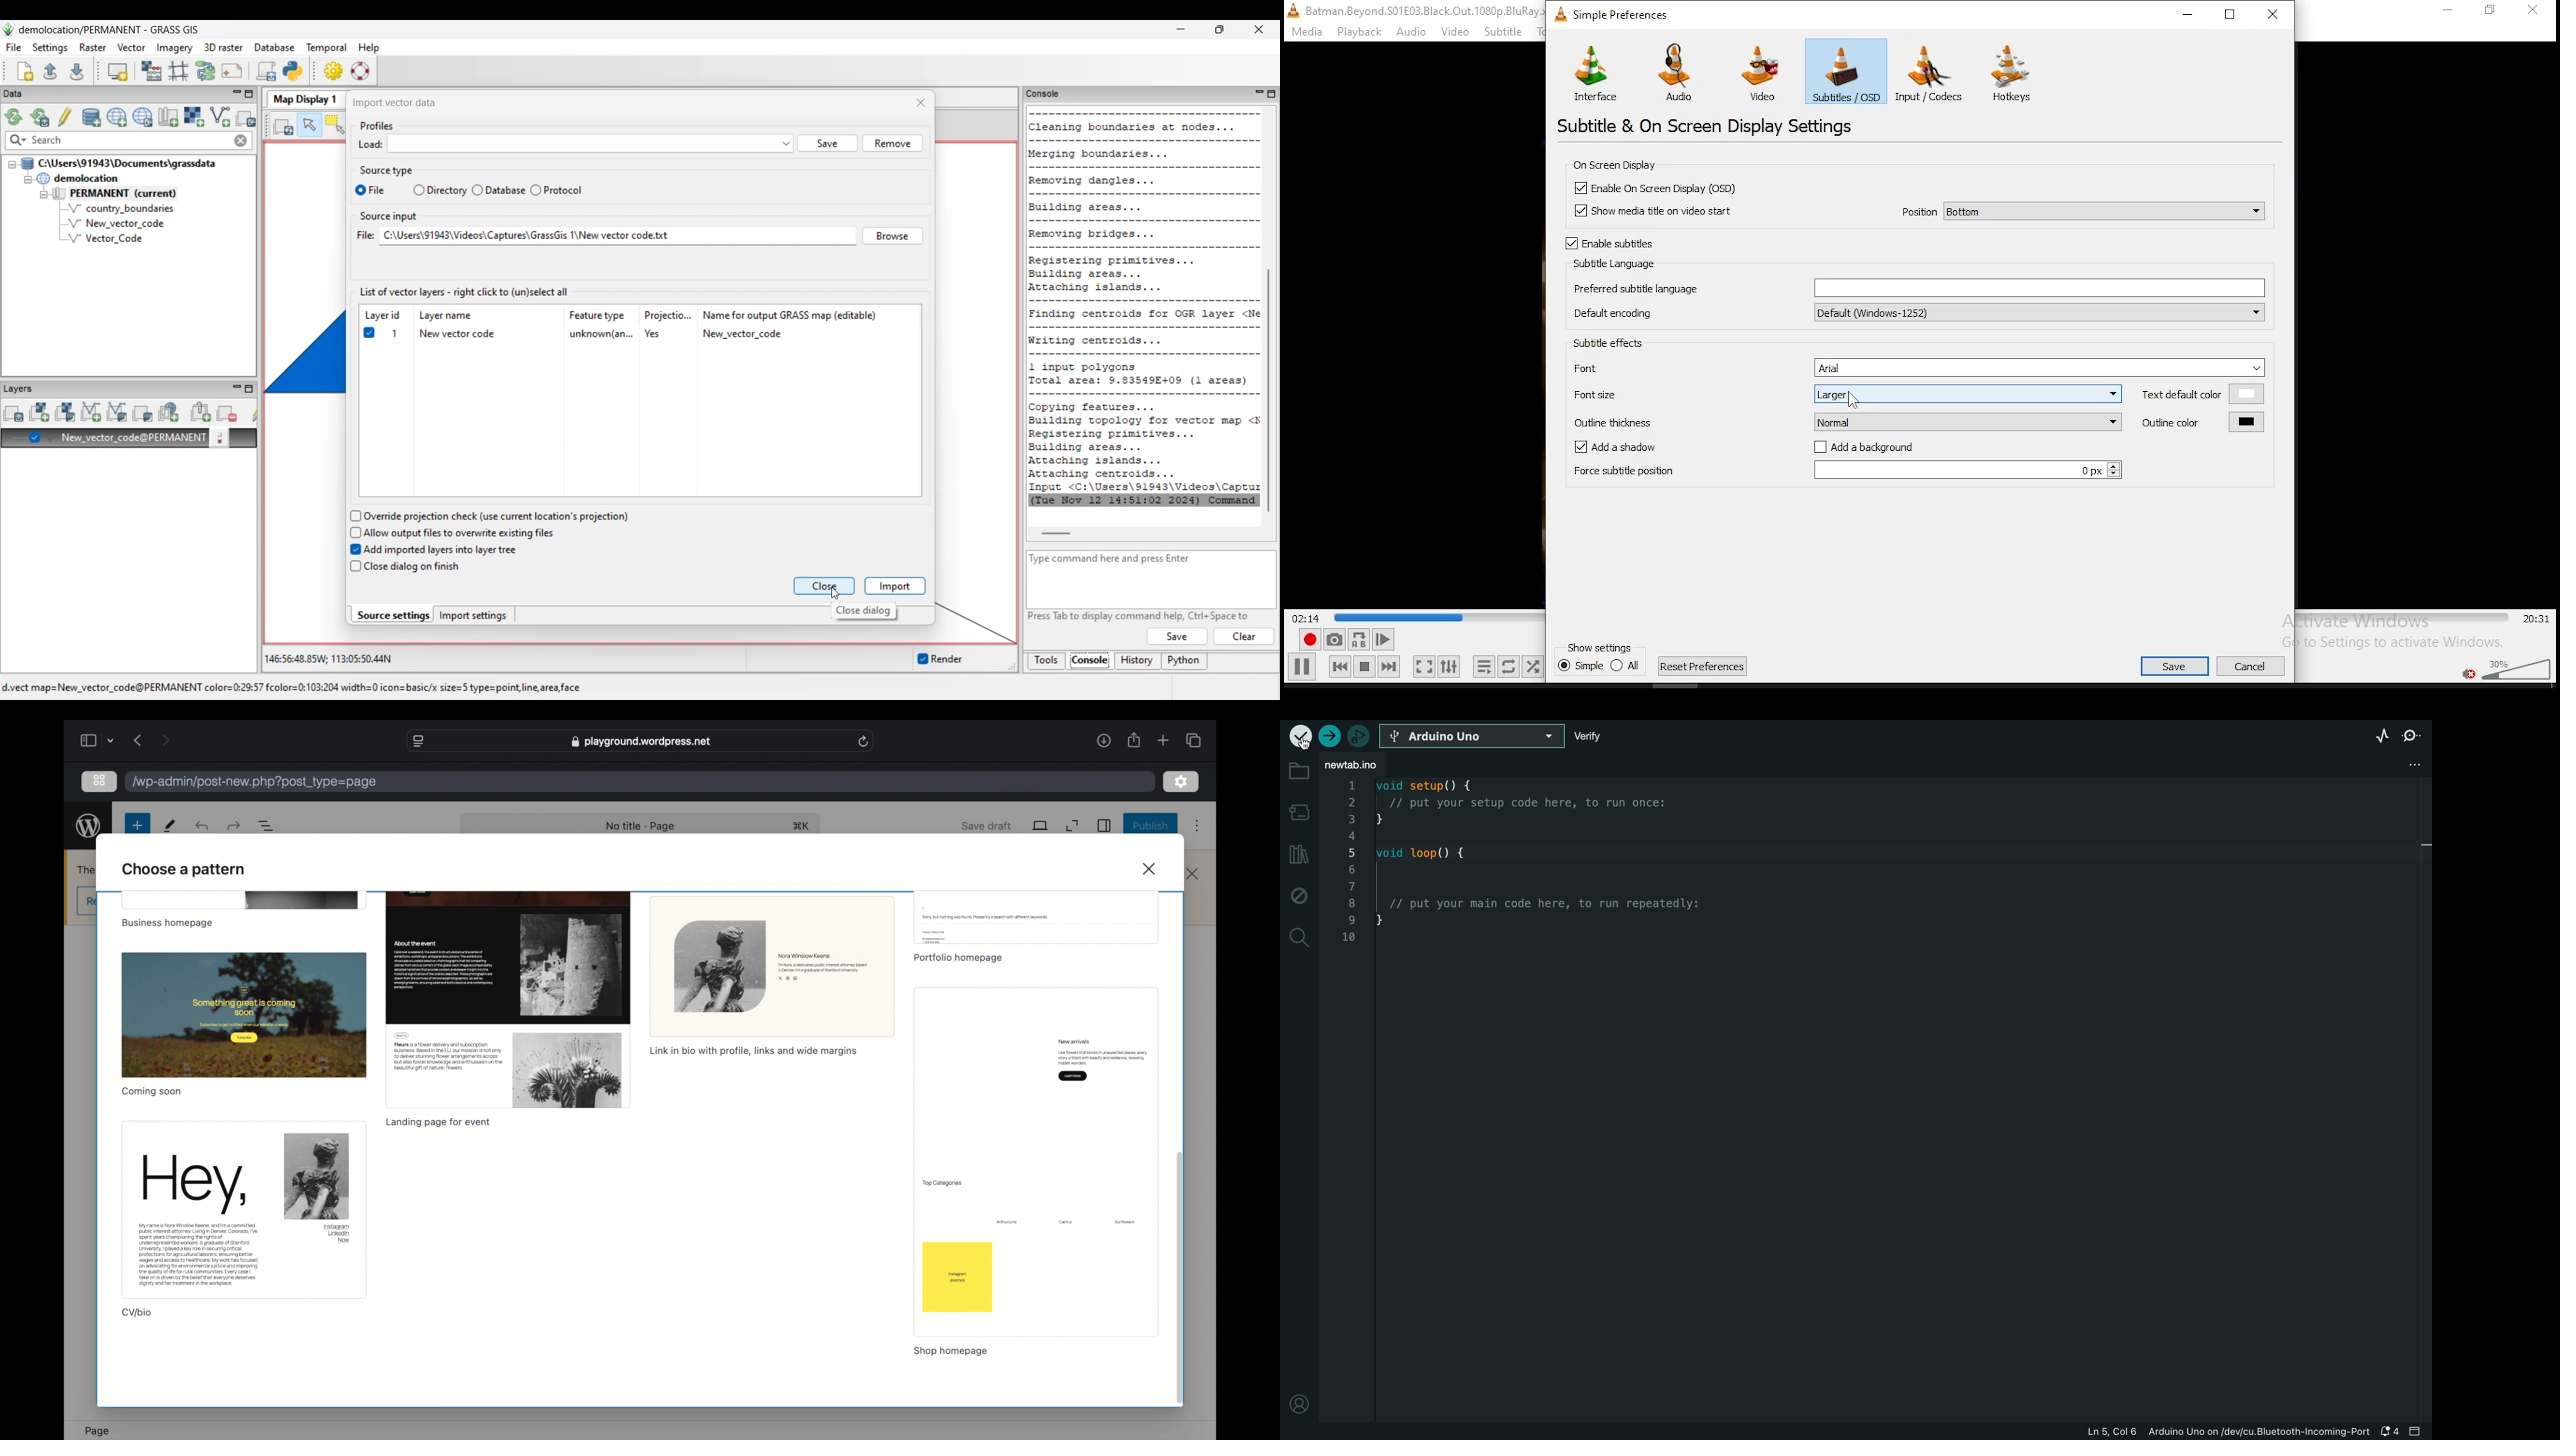  Describe the element at coordinates (267, 827) in the screenshot. I see `document overview` at that location.